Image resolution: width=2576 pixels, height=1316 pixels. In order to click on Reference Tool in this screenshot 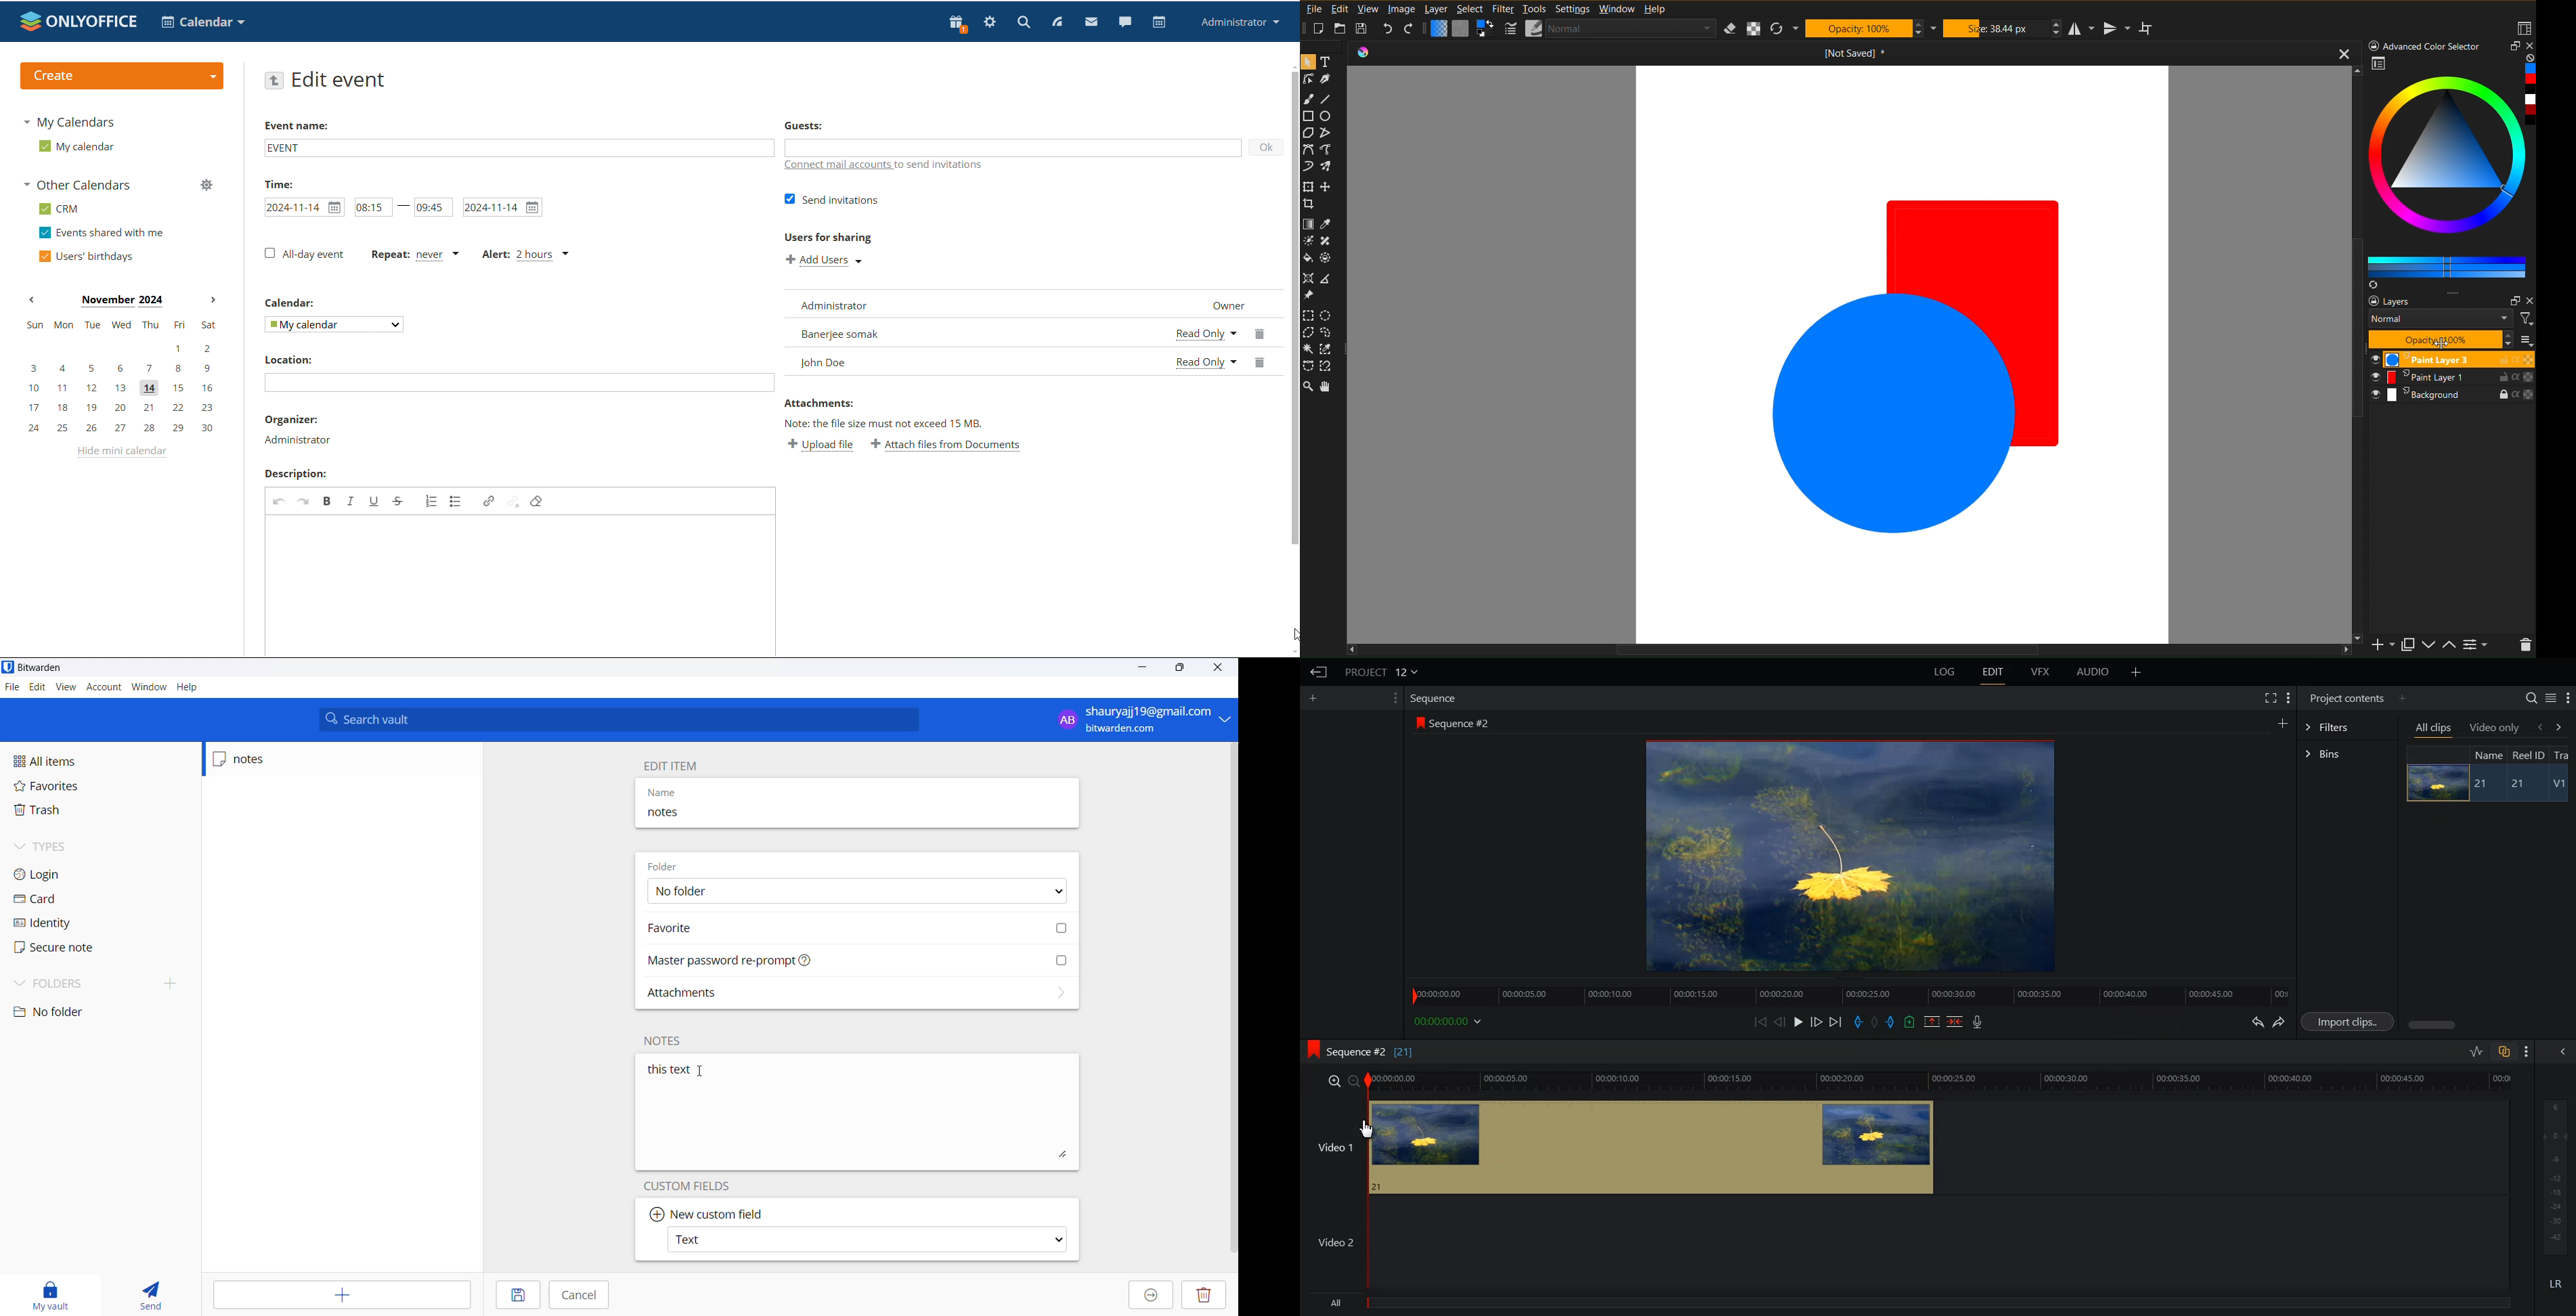, I will do `click(1328, 277)`.